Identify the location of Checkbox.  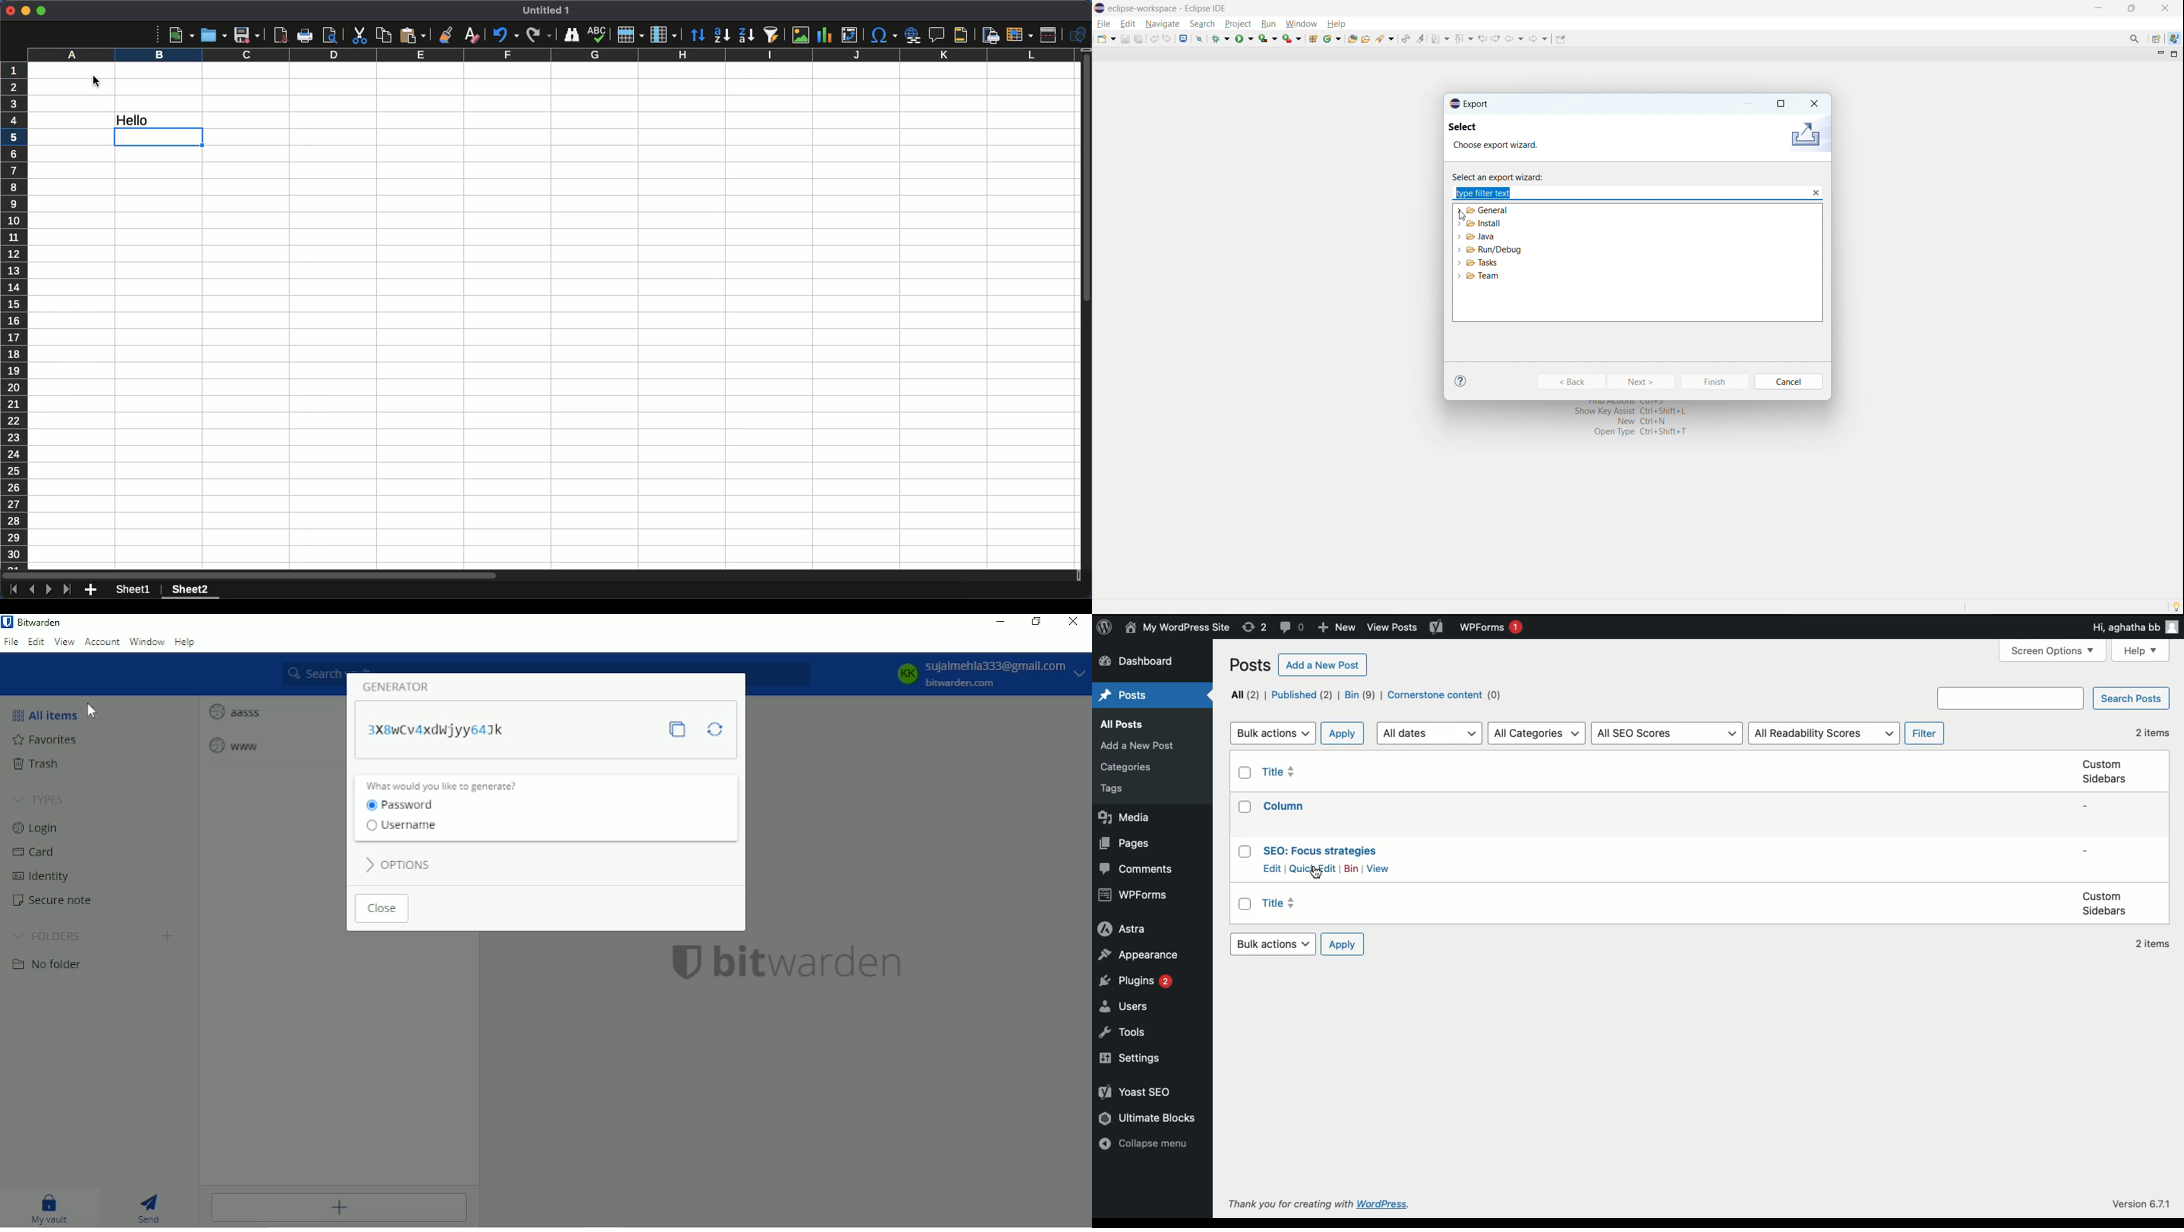
(1246, 773).